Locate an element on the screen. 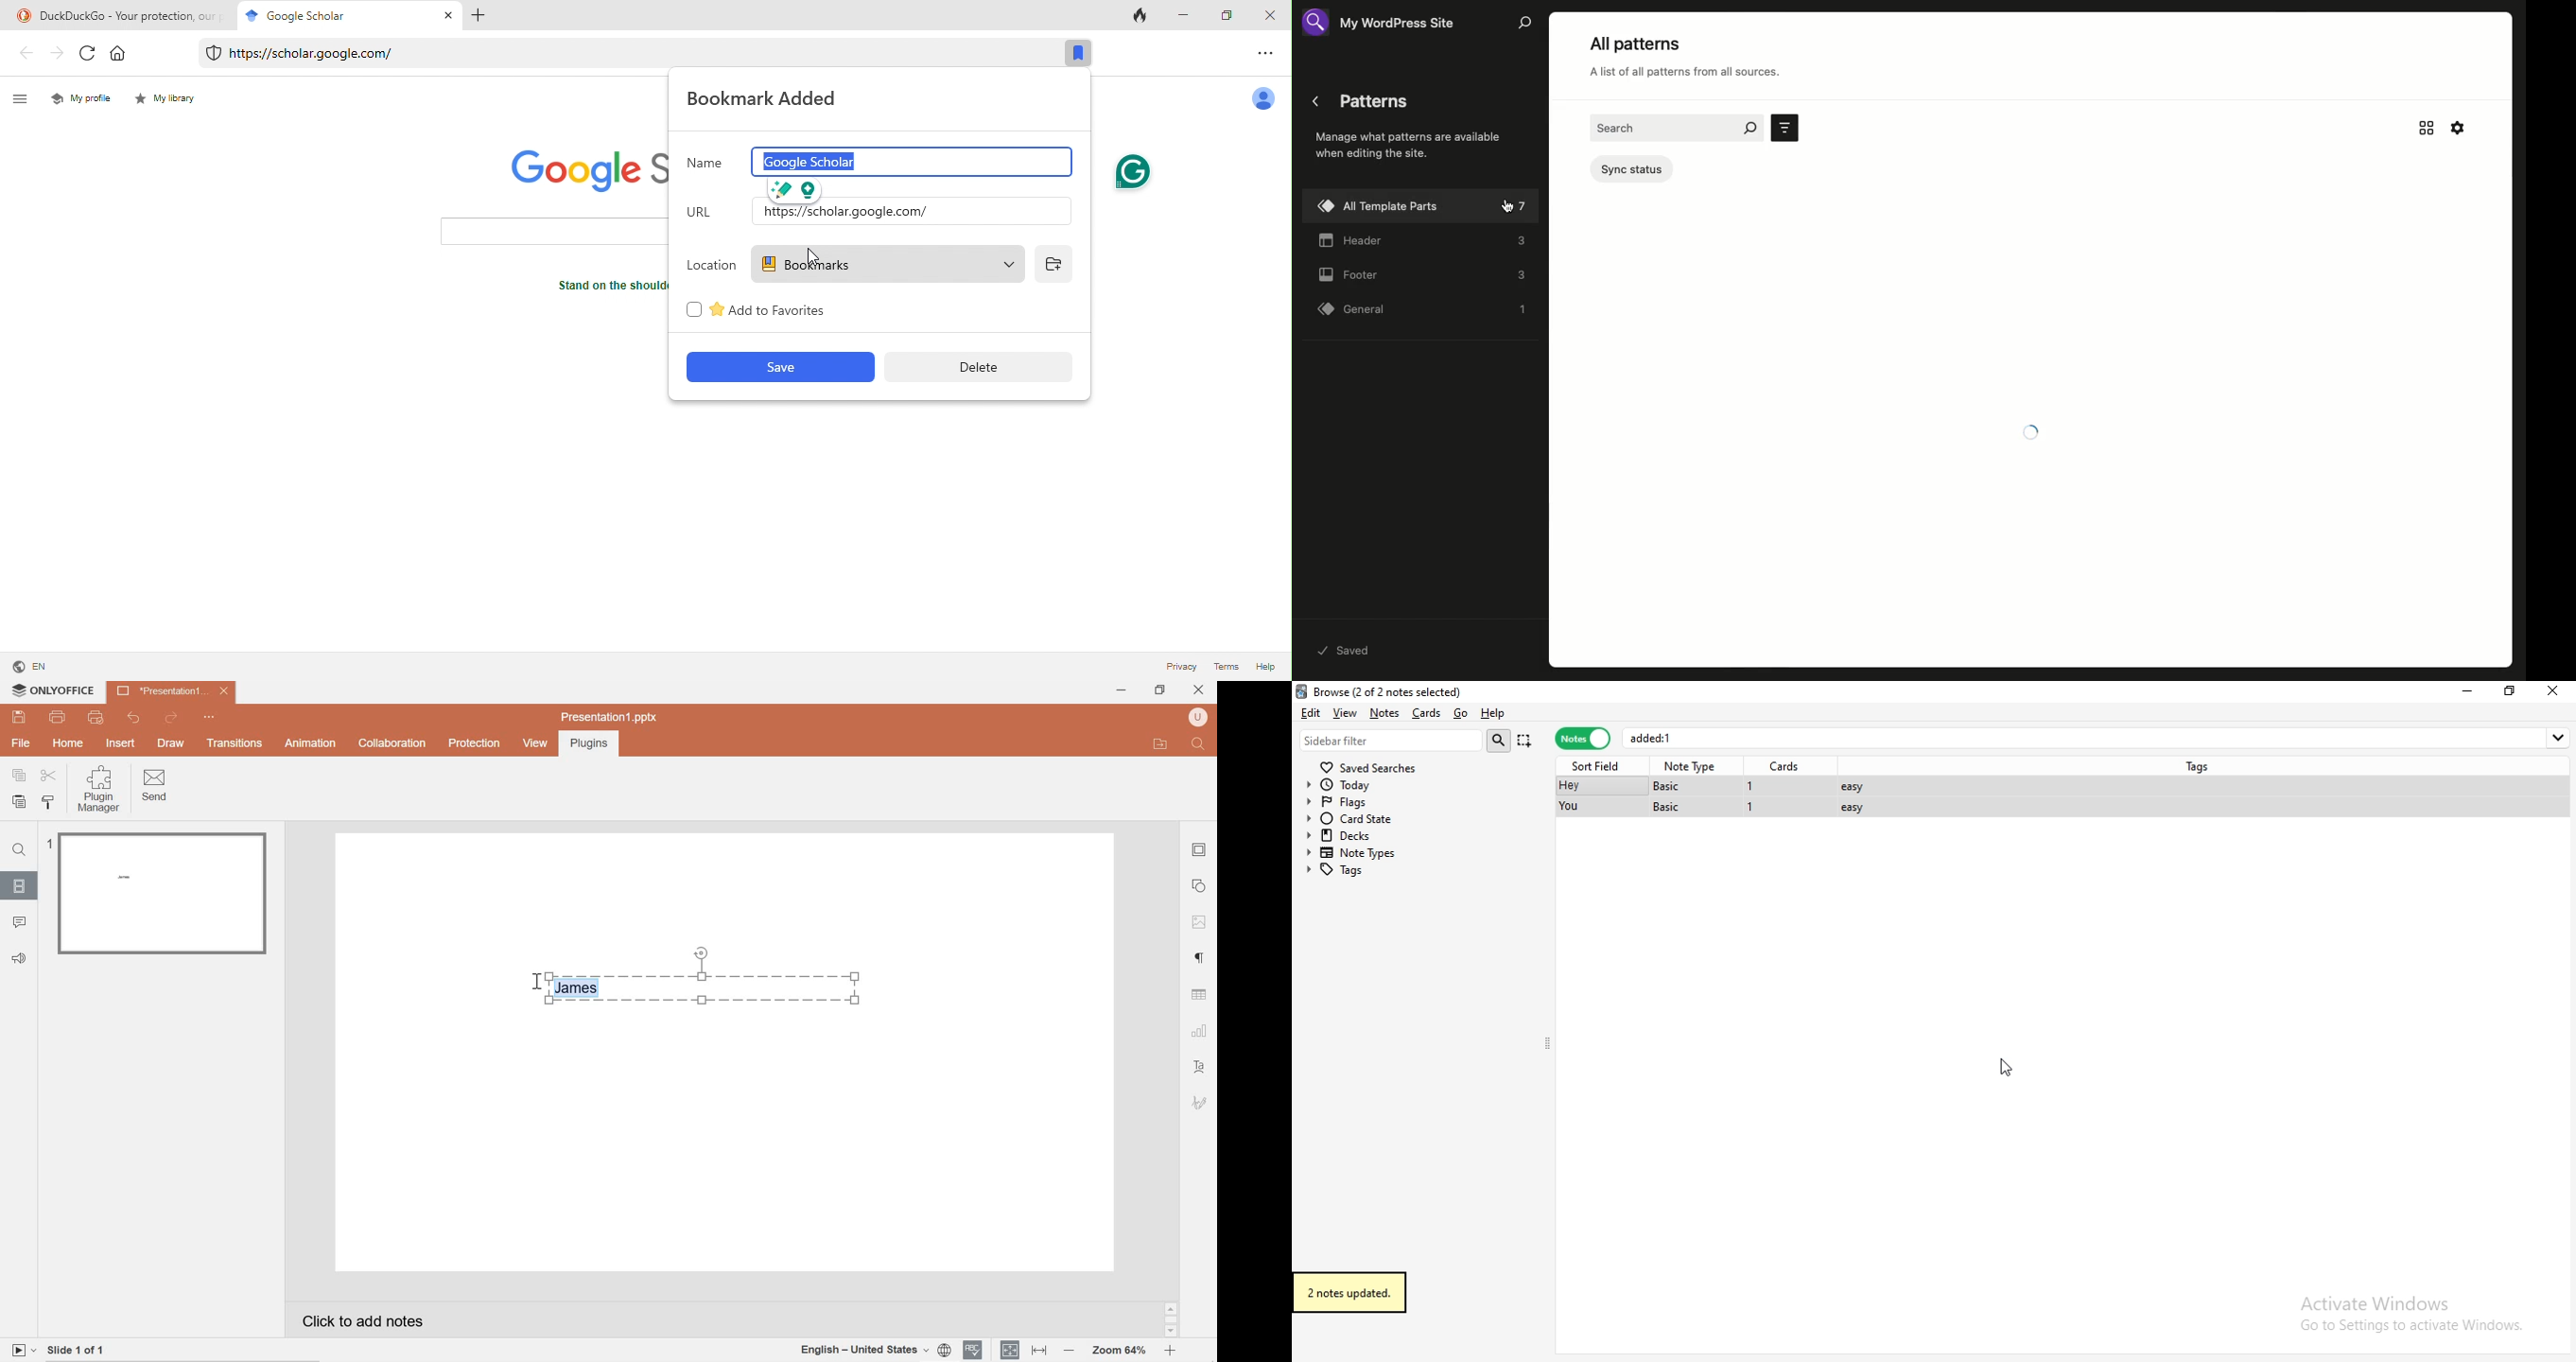  web link is located at coordinates (621, 54).